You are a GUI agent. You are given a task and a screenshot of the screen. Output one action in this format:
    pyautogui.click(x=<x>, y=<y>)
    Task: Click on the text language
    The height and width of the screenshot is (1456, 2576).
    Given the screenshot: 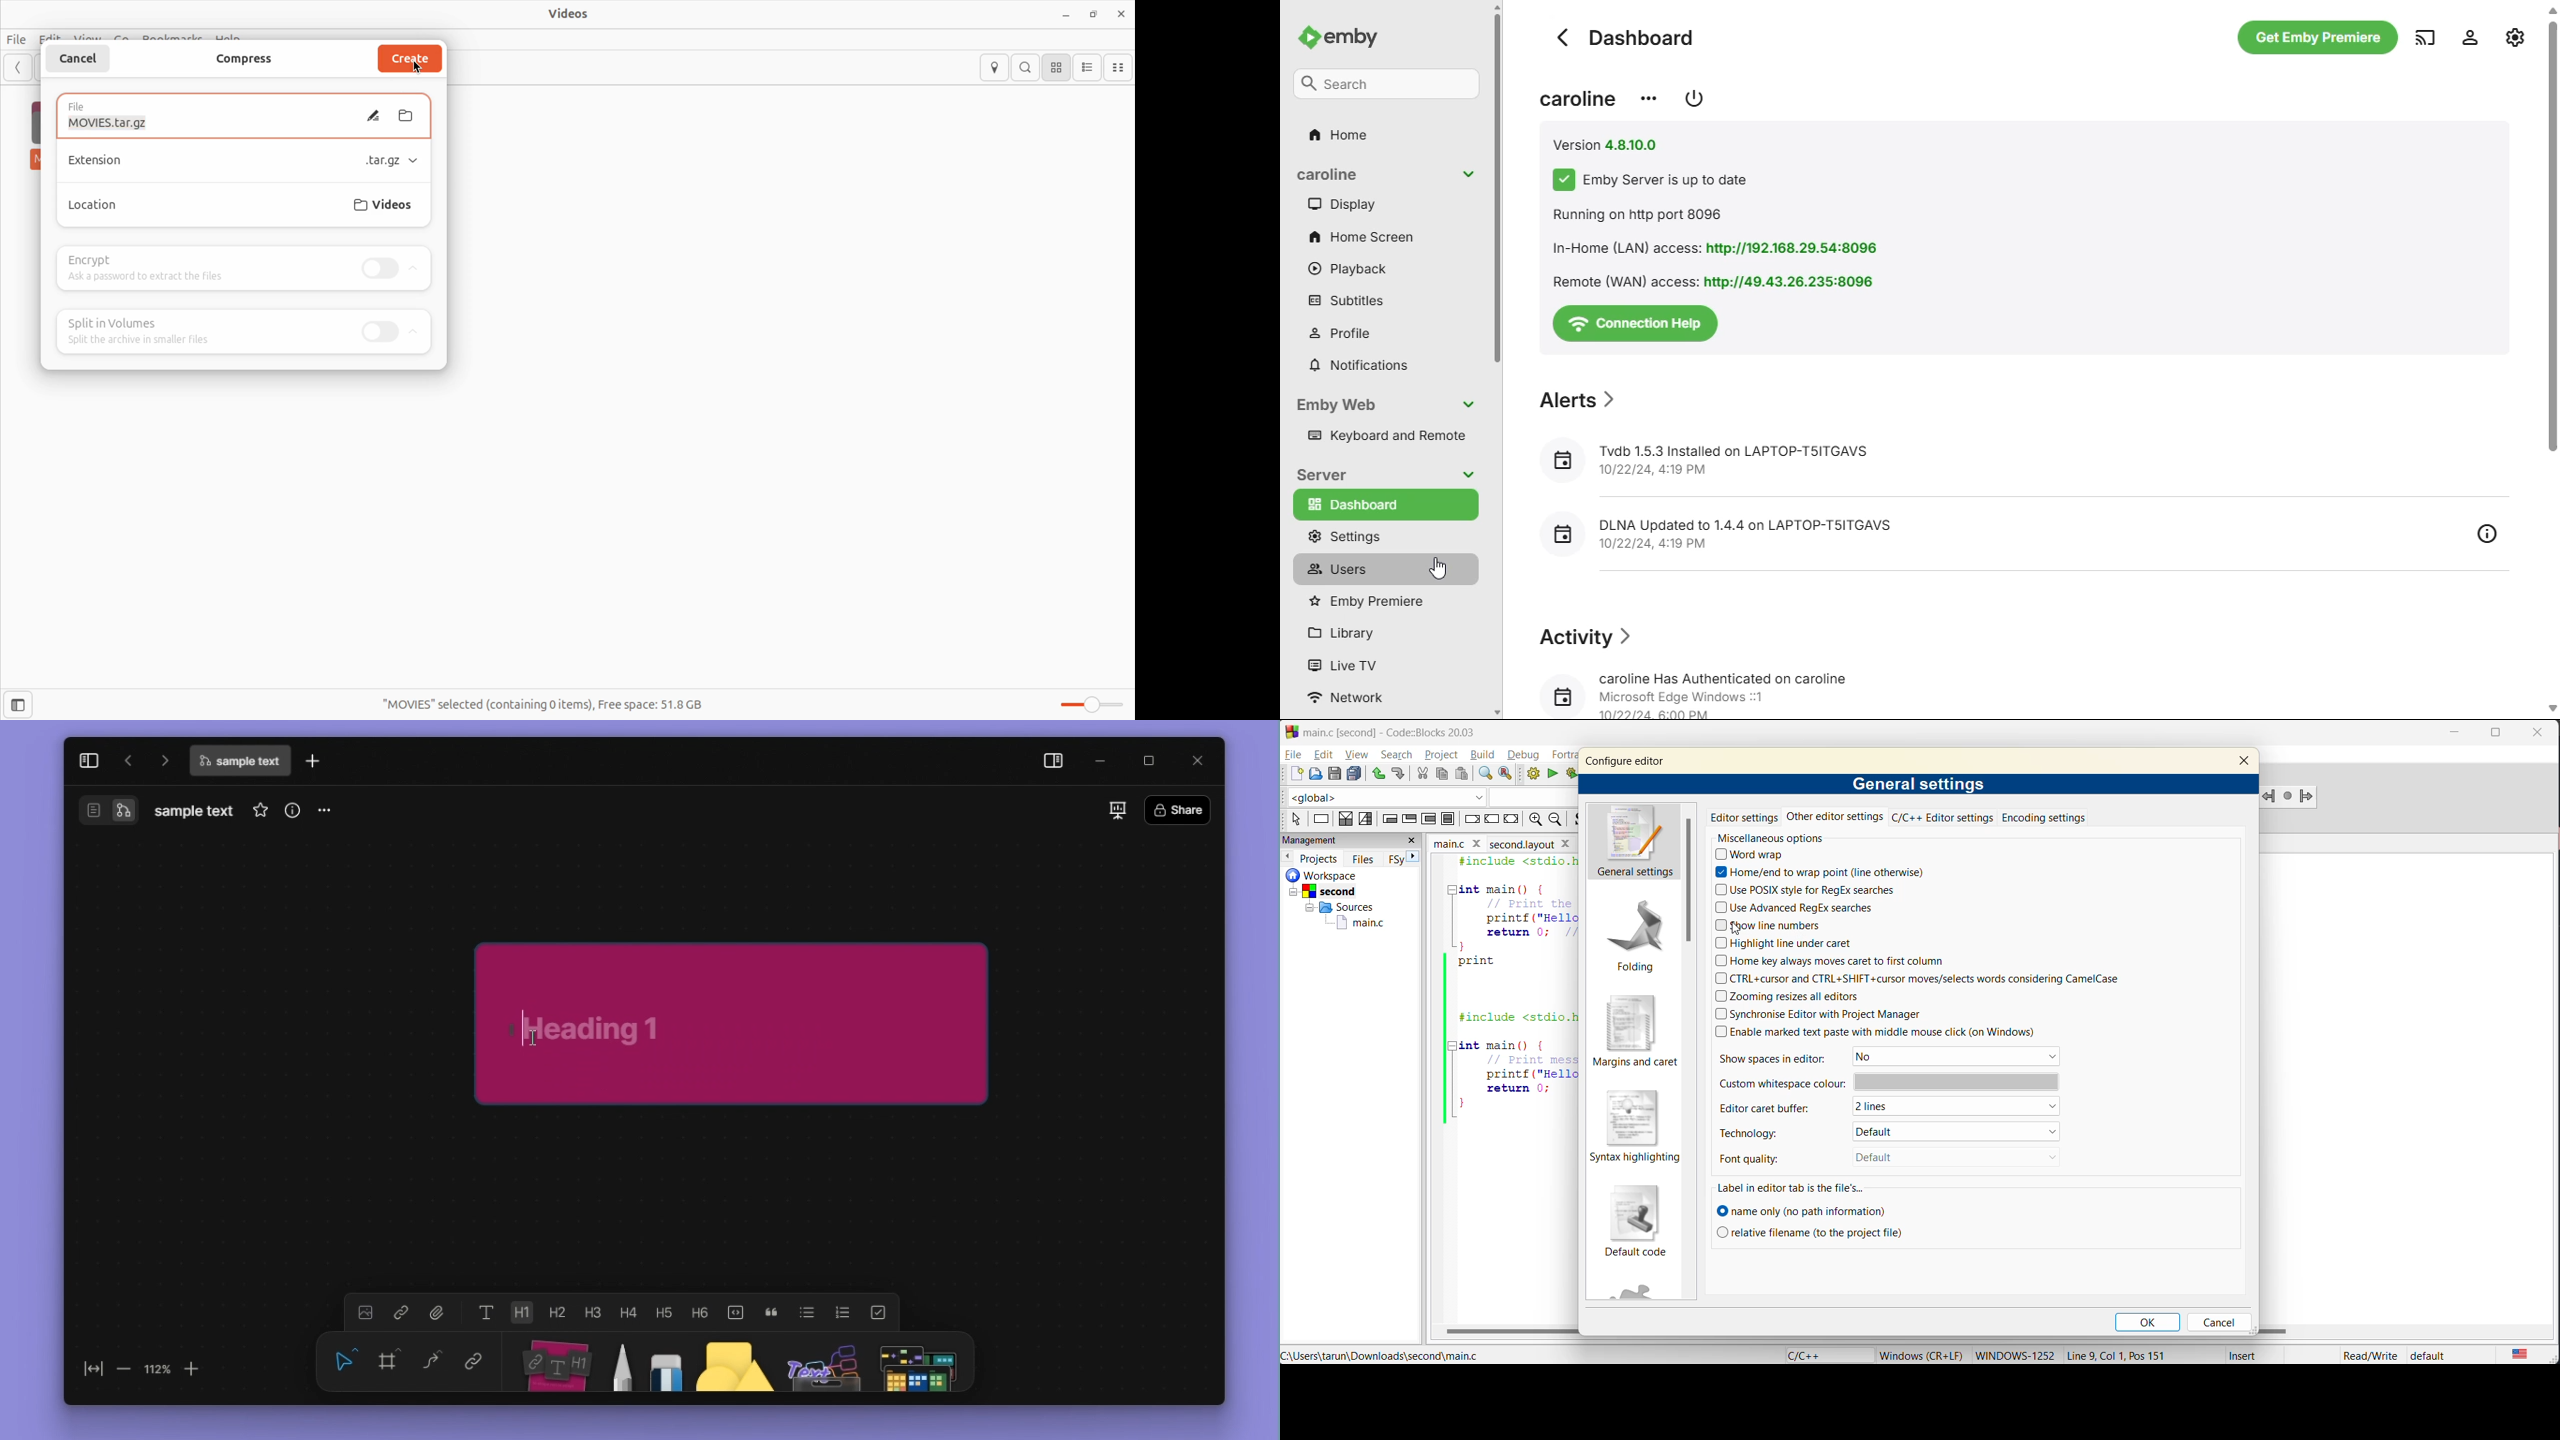 What is the action you would take?
    pyautogui.click(x=2519, y=1354)
    